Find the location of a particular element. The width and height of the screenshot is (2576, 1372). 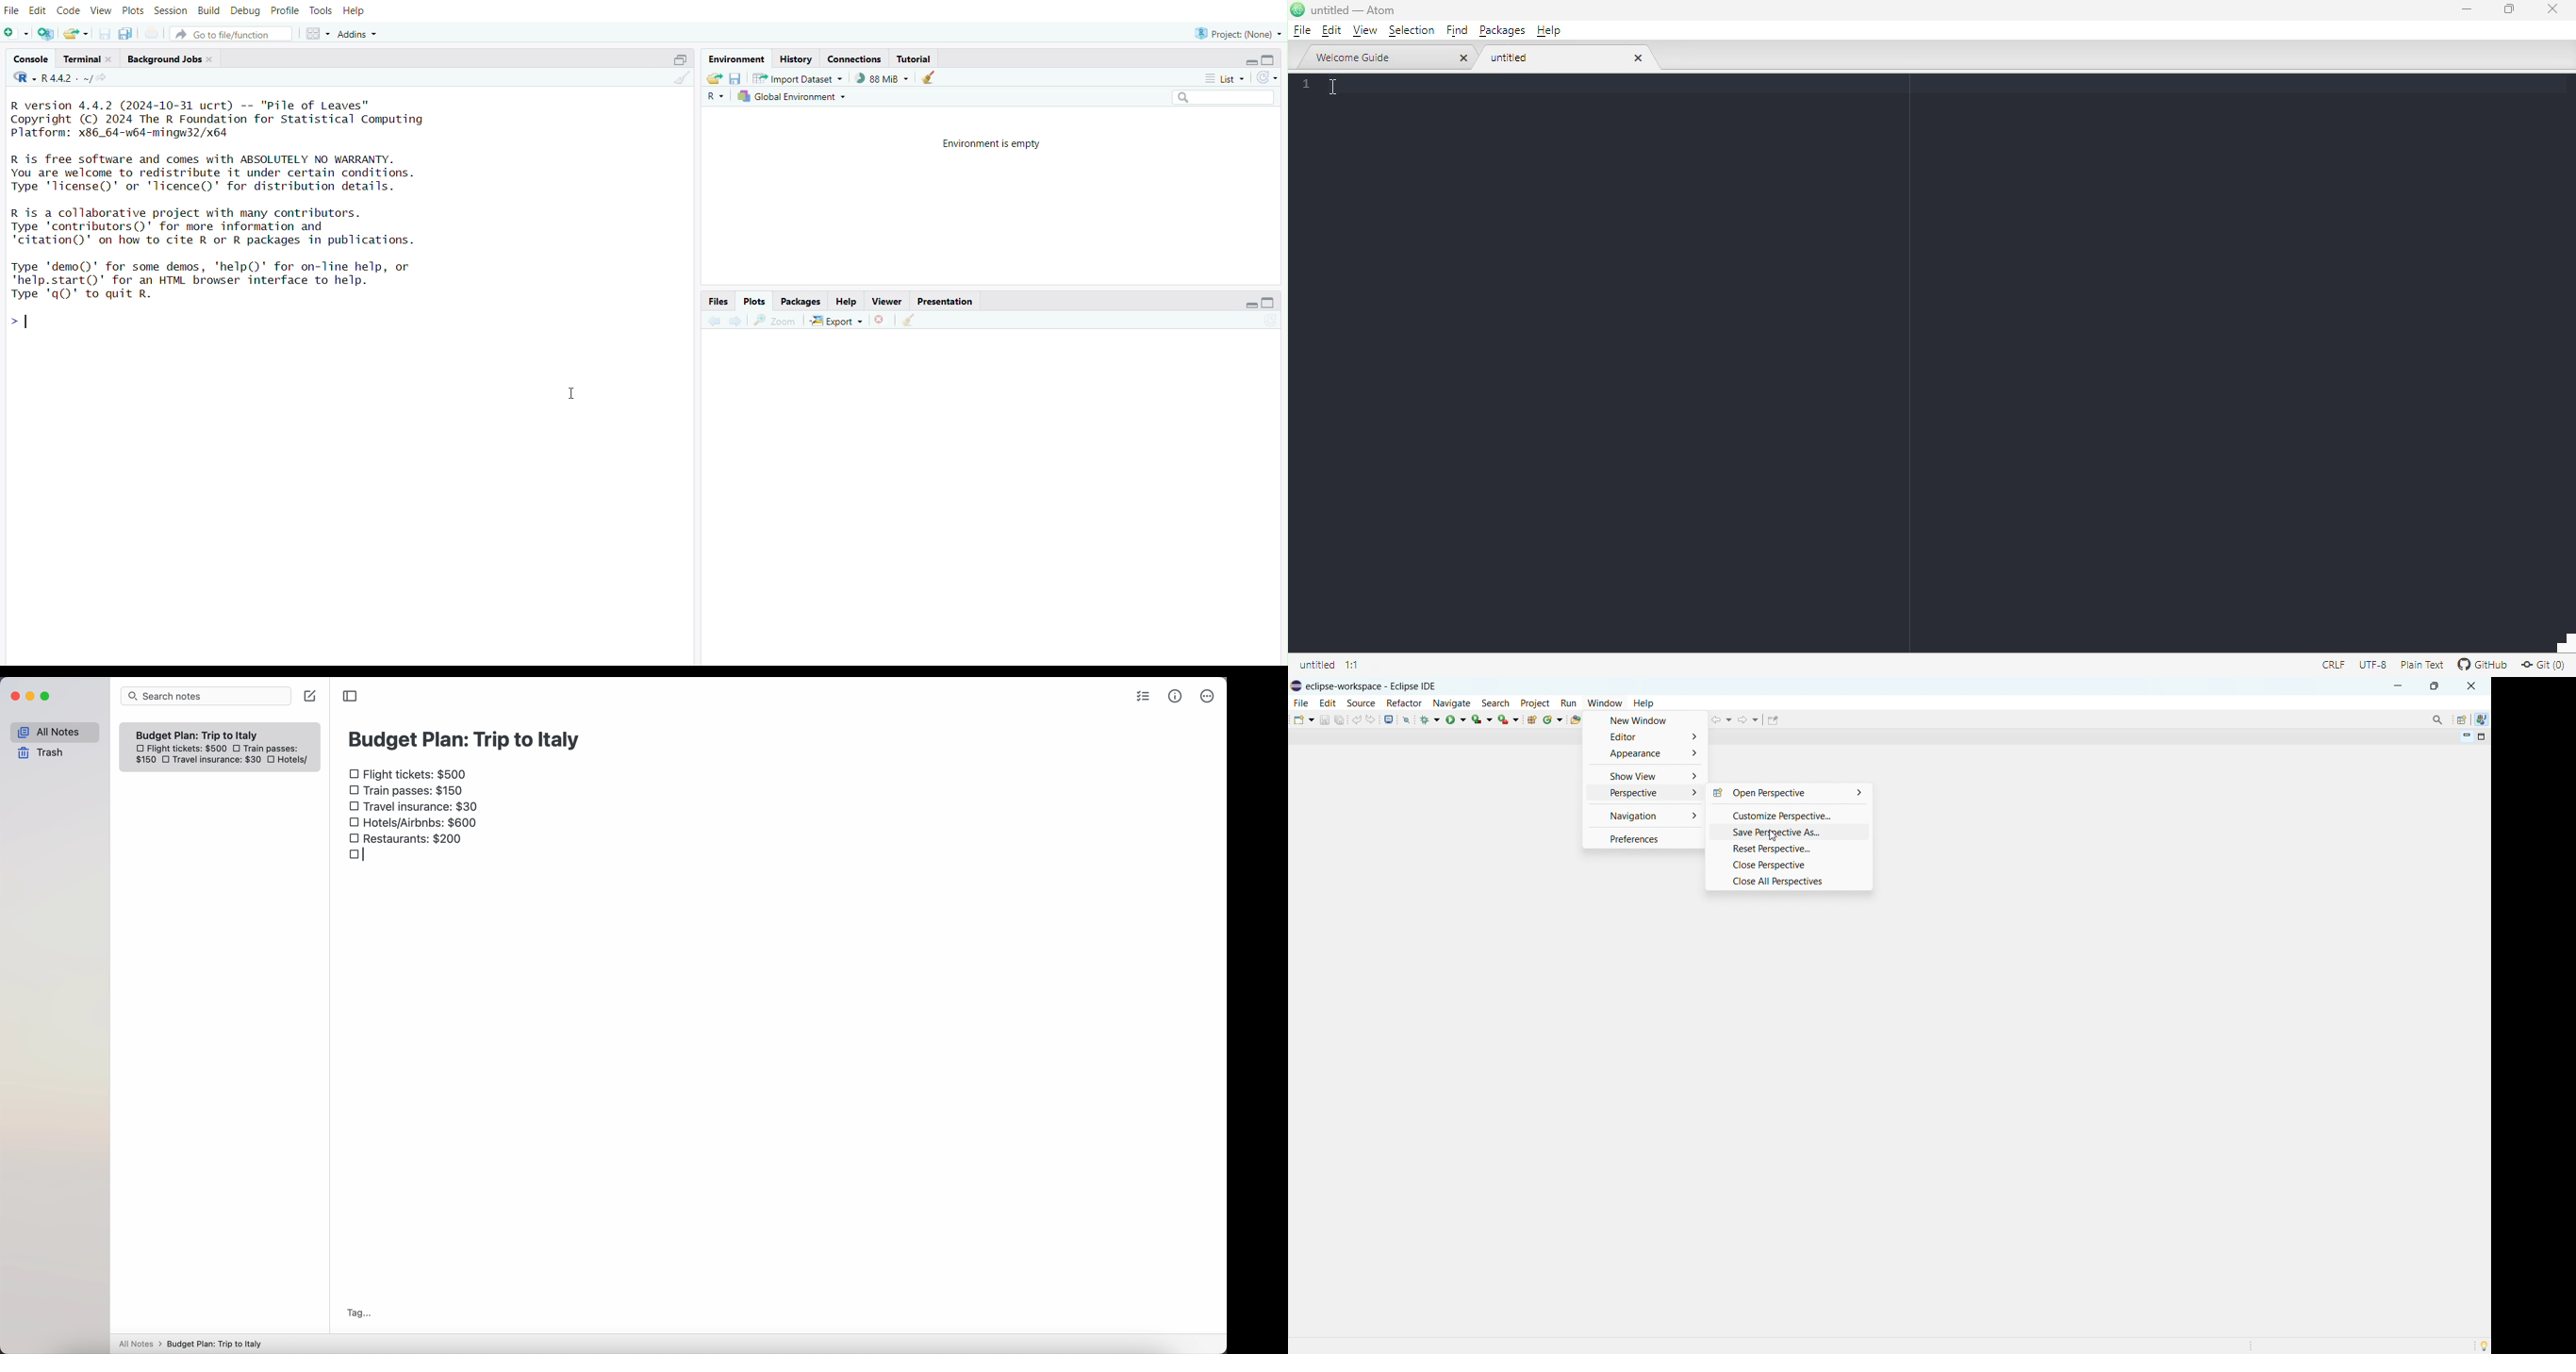

more options is located at coordinates (1208, 696).